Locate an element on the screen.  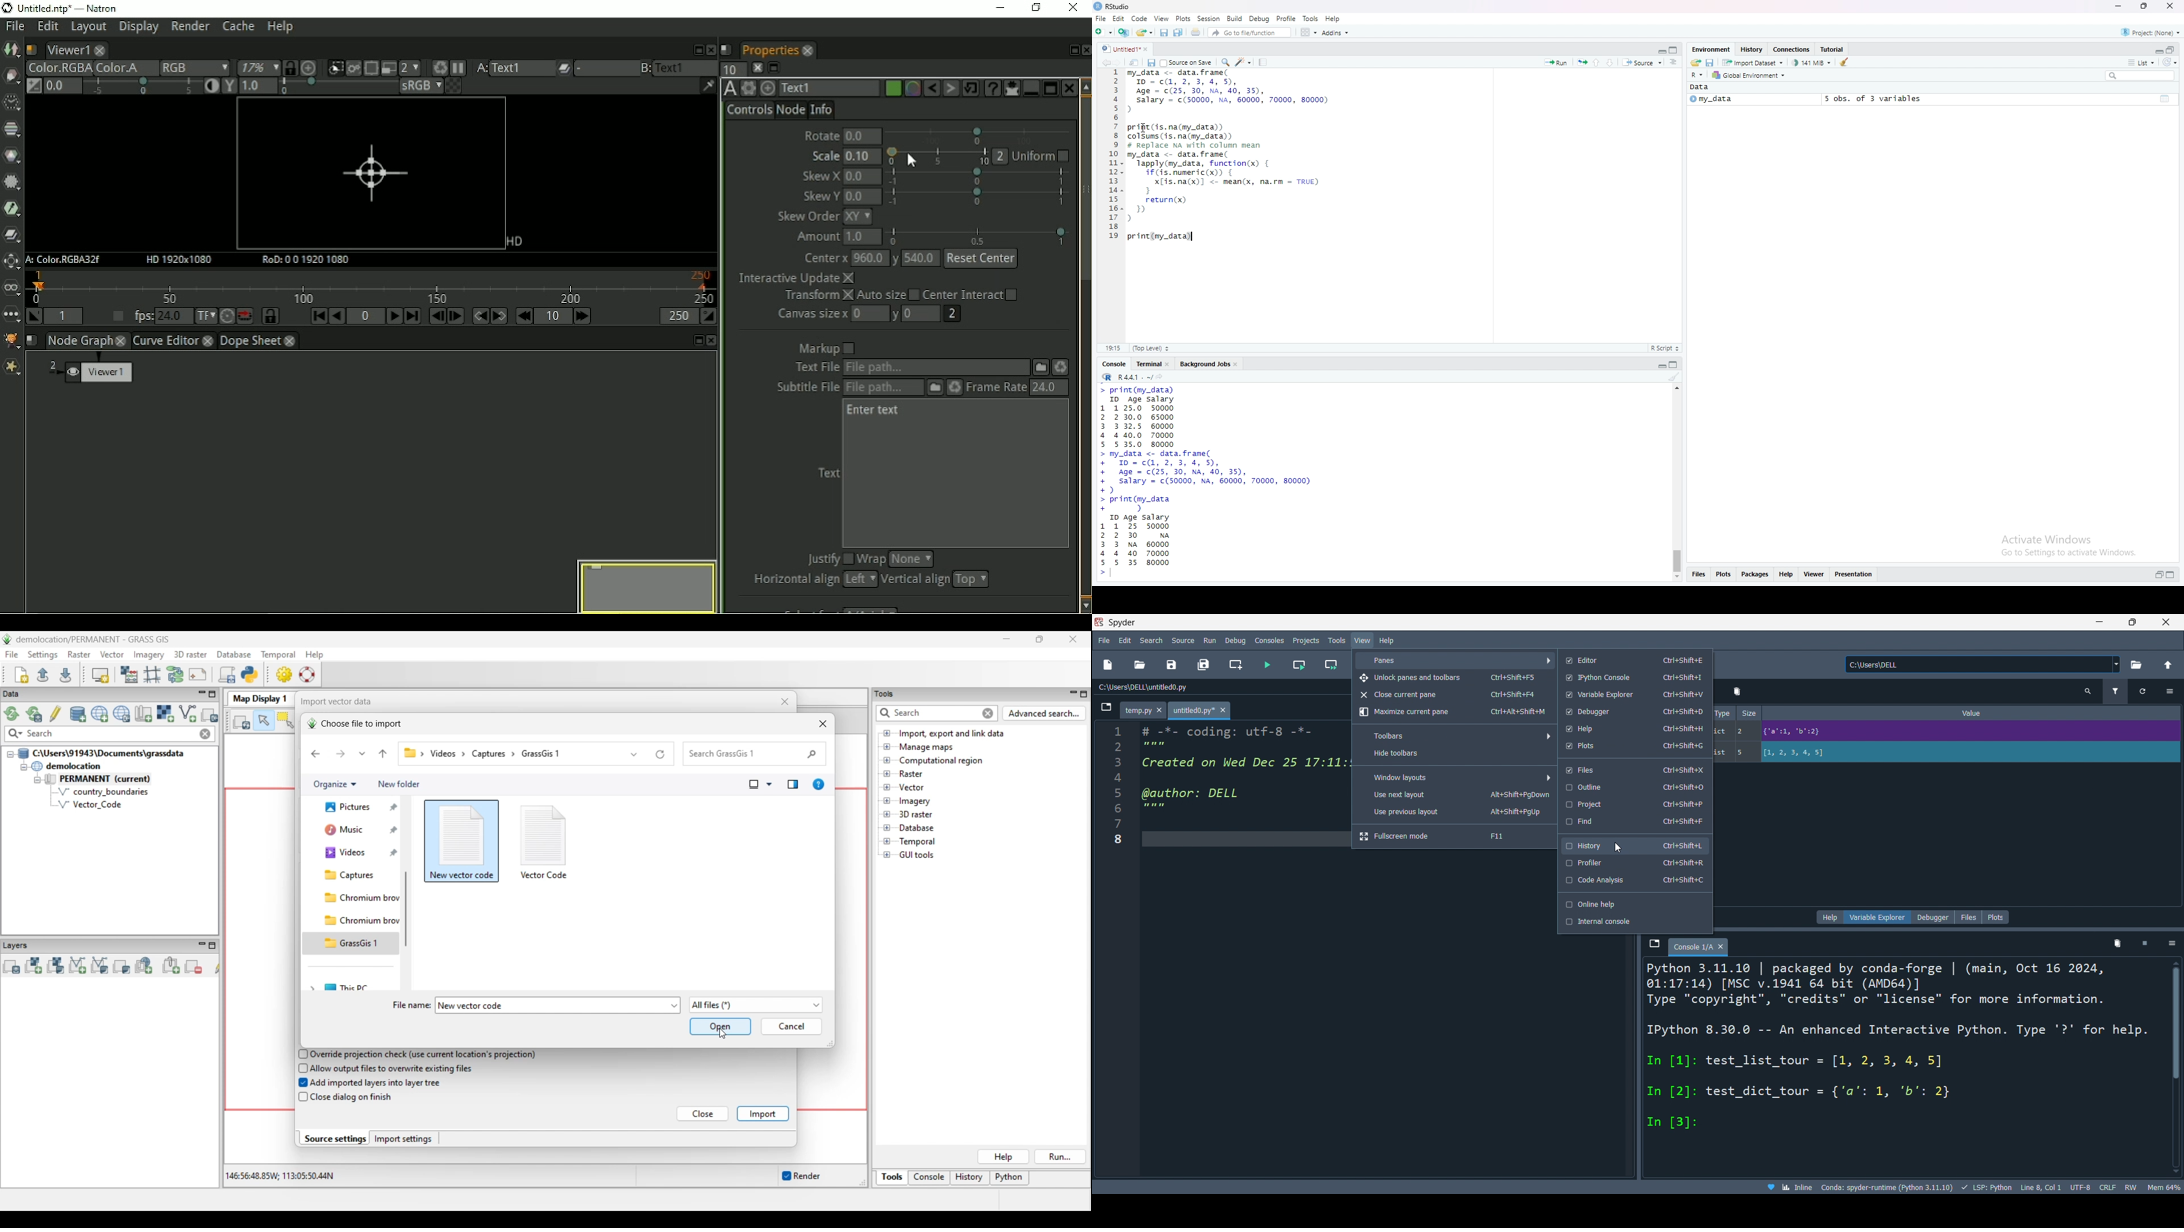
code tools is located at coordinates (1243, 61).